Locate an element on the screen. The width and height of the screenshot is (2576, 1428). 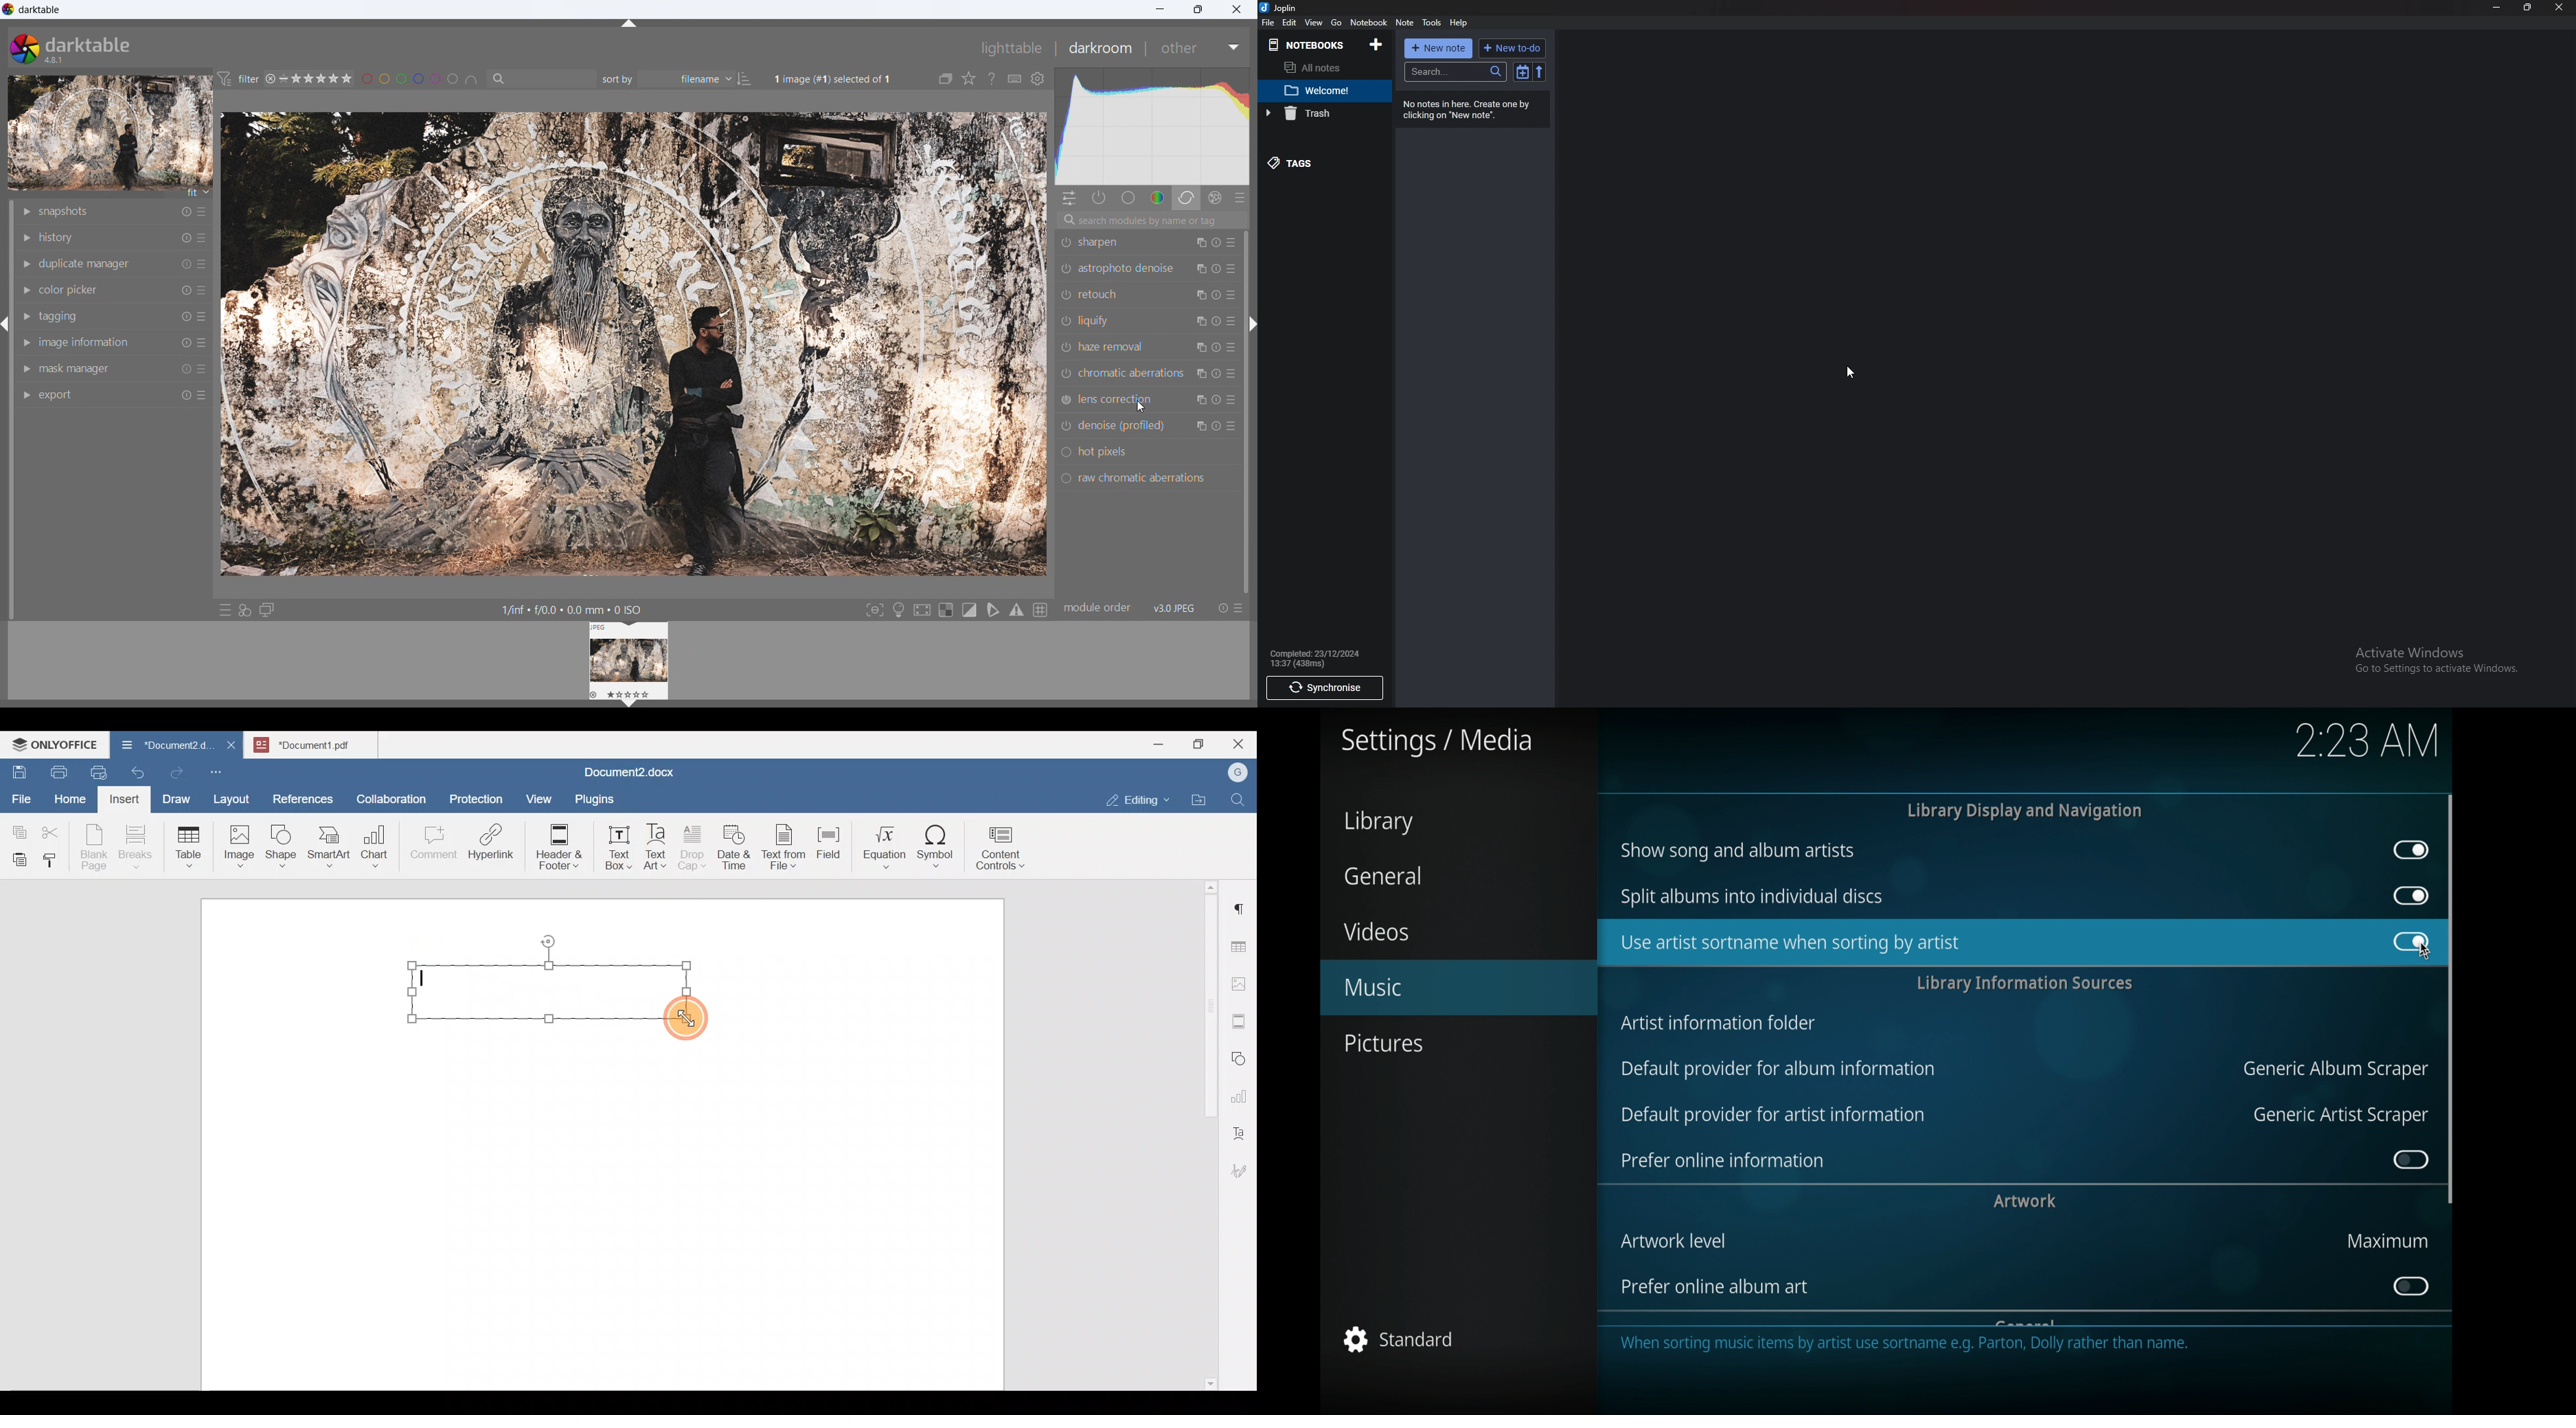
search is located at coordinates (1454, 72).